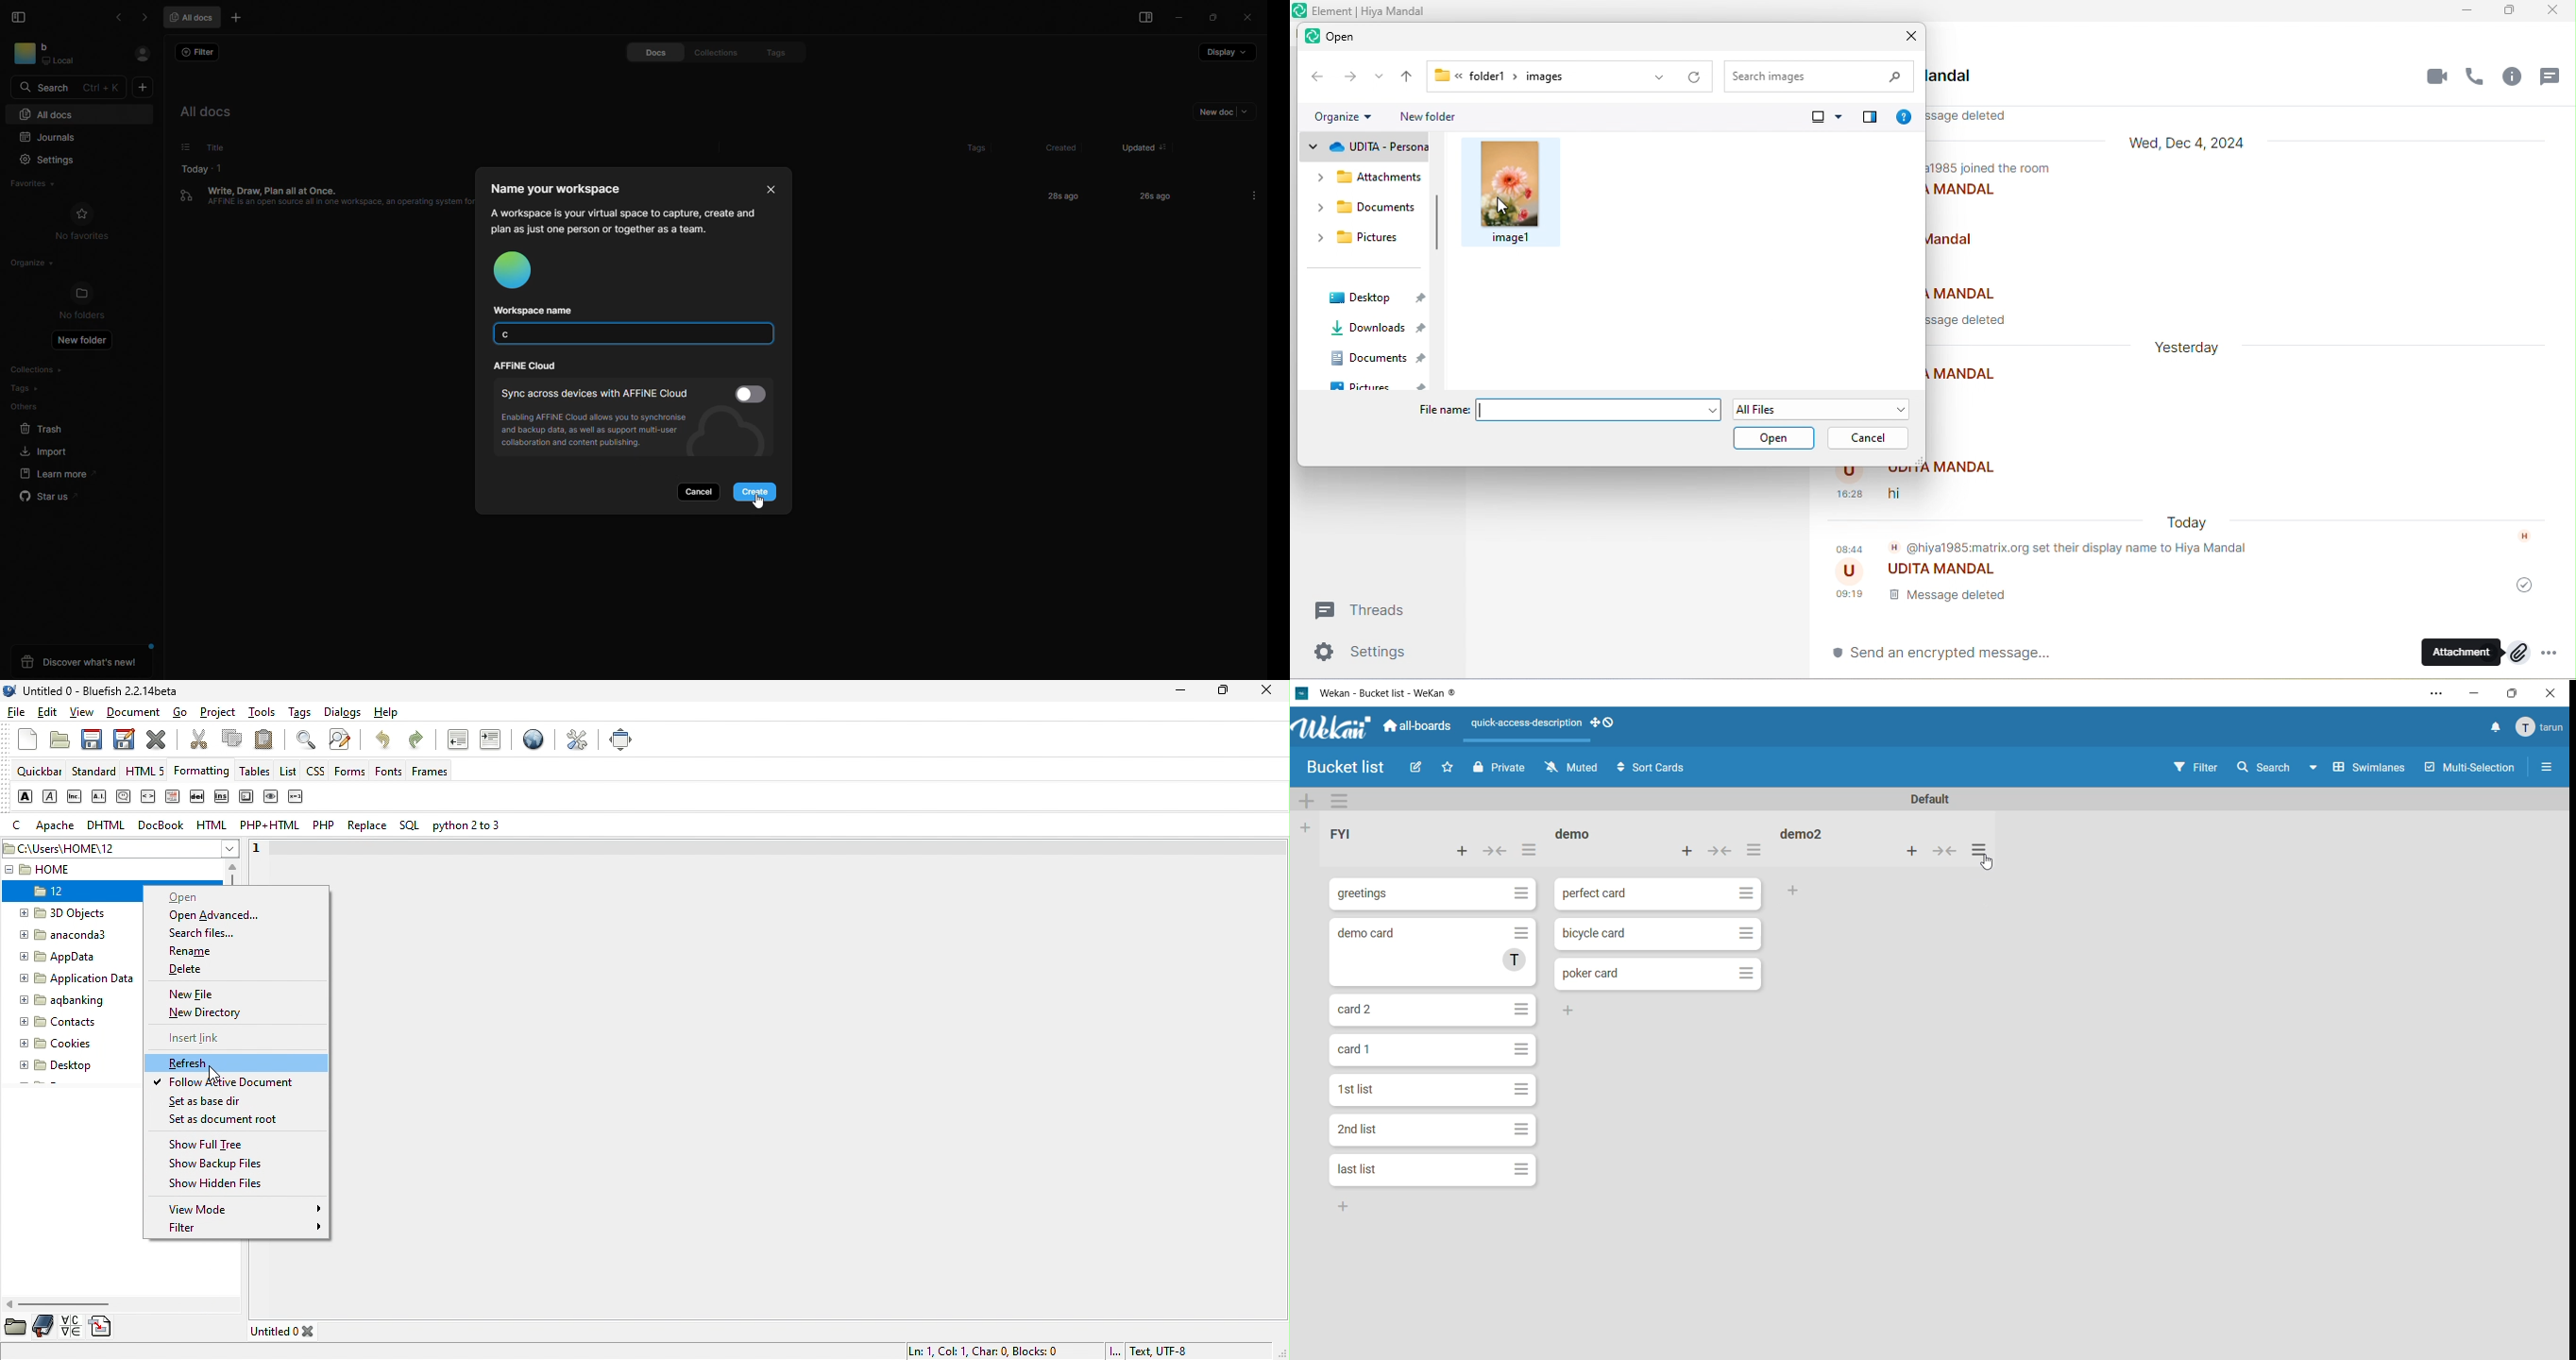 The width and height of the screenshot is (2576, 1372). I want to click on list actions, so click(1758, 851).